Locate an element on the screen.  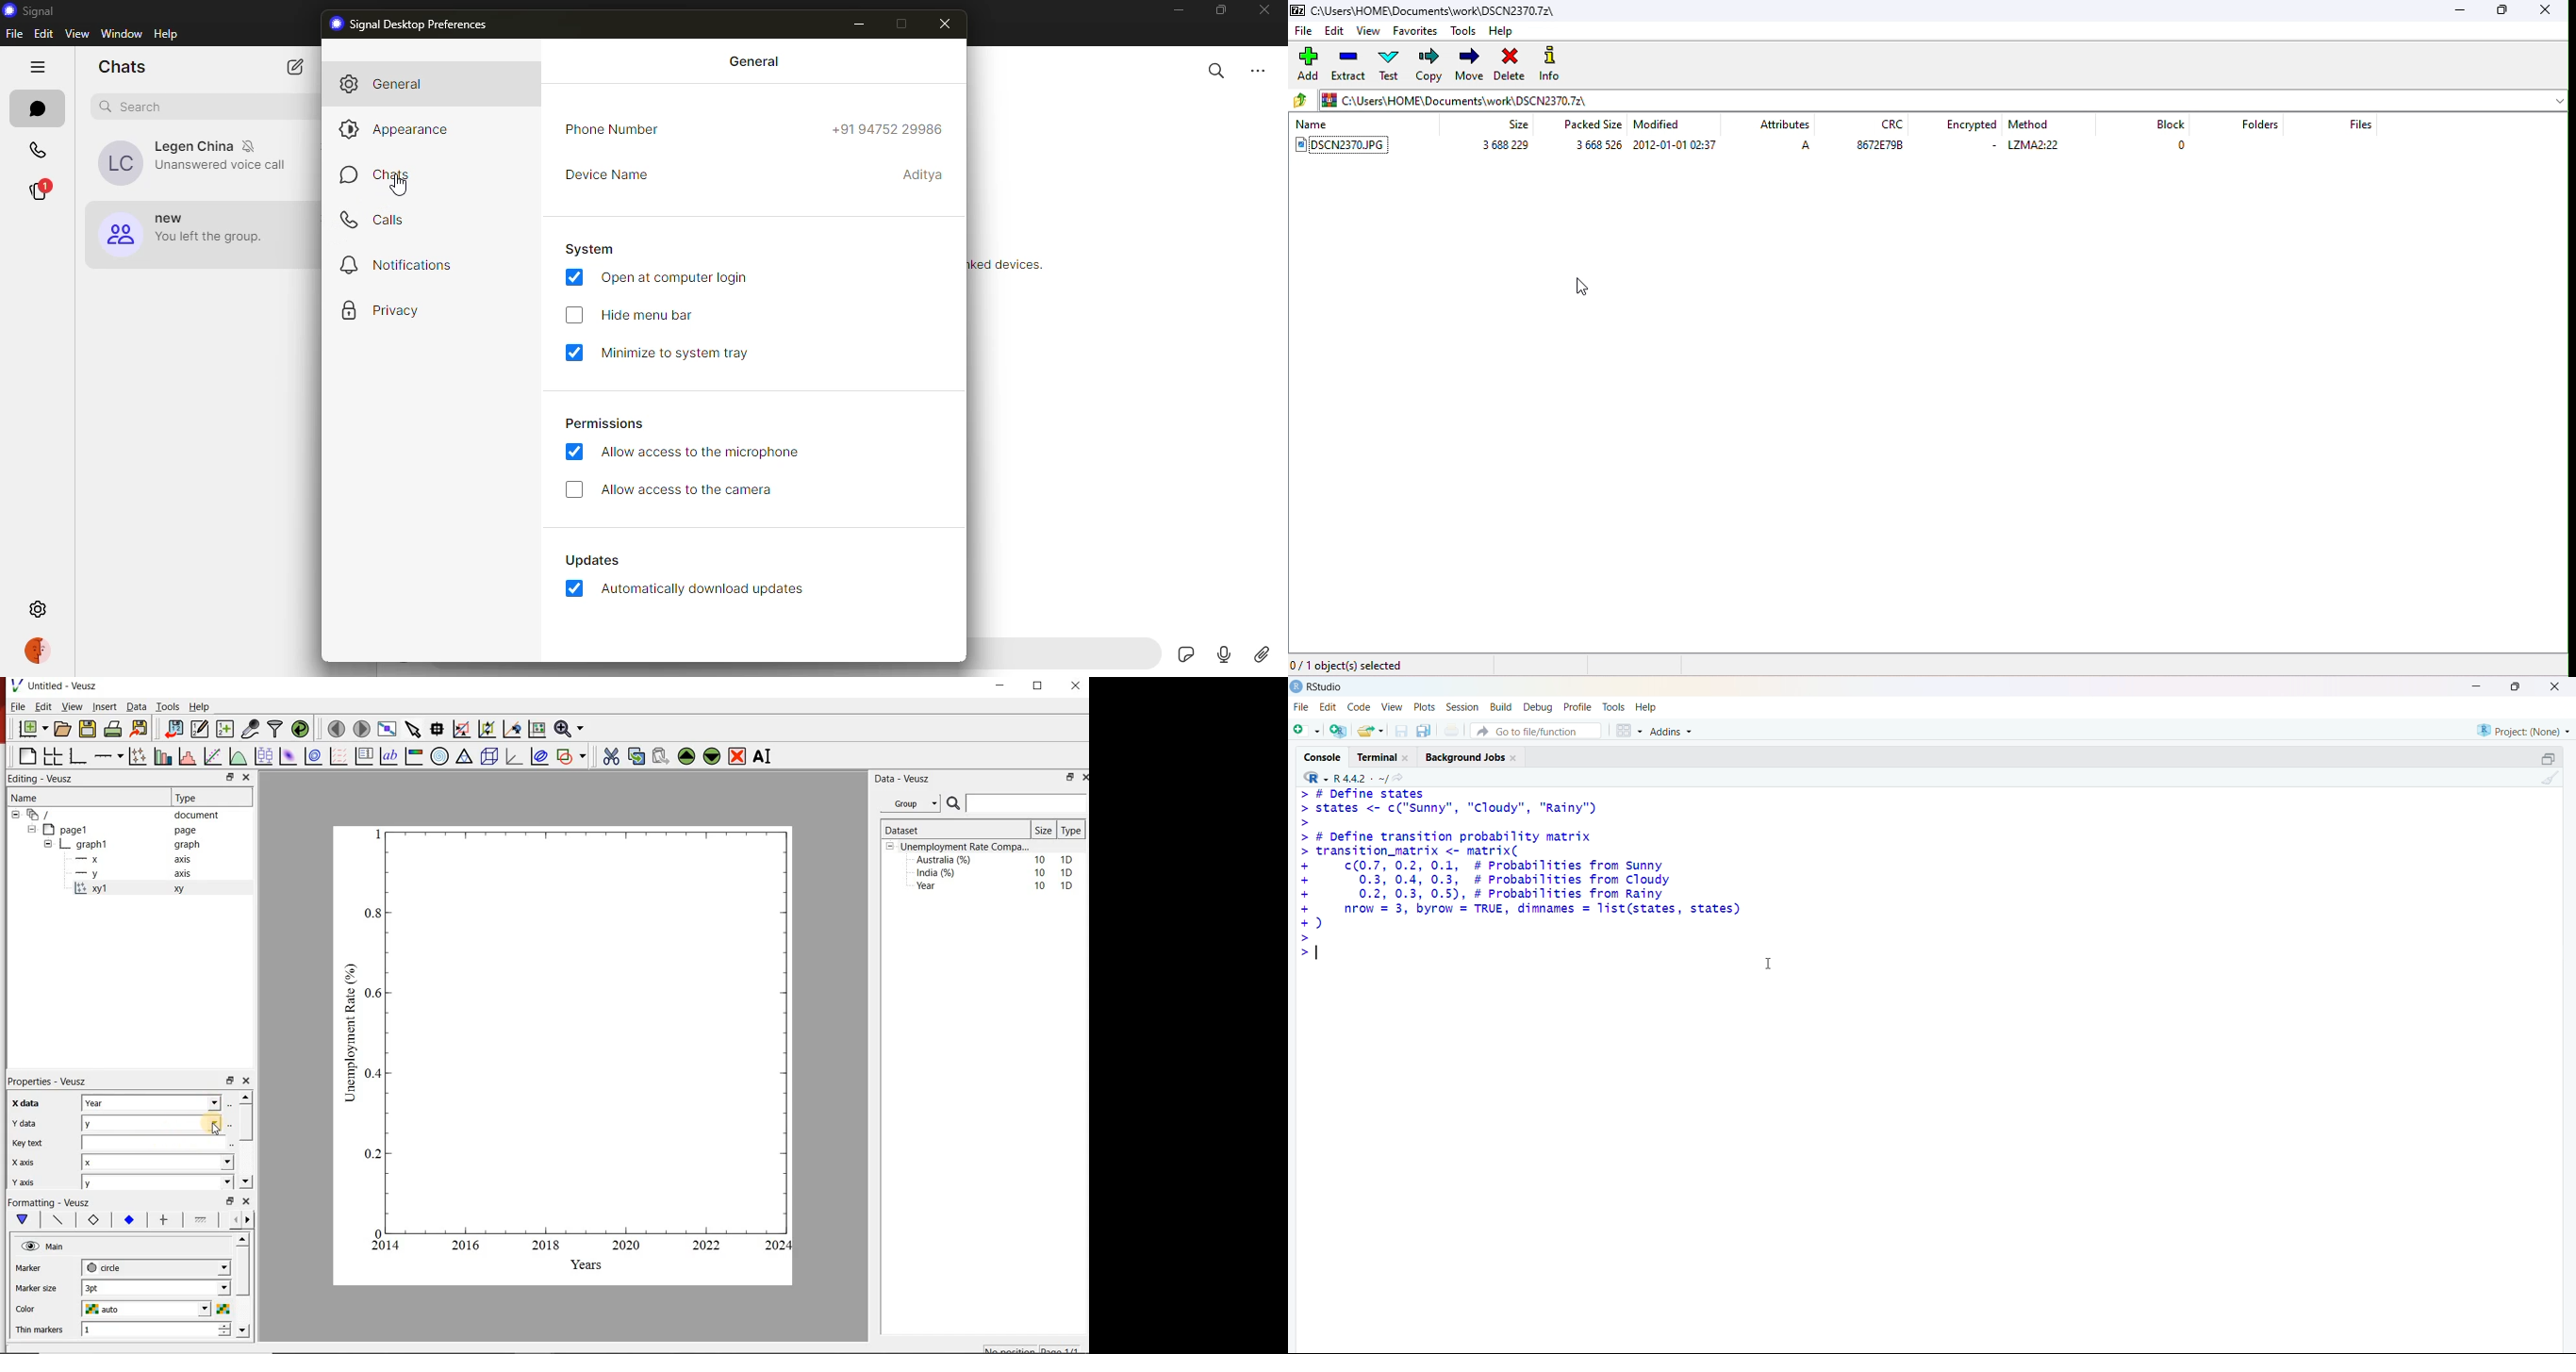
clear console is located at coordinates (2551, 778).